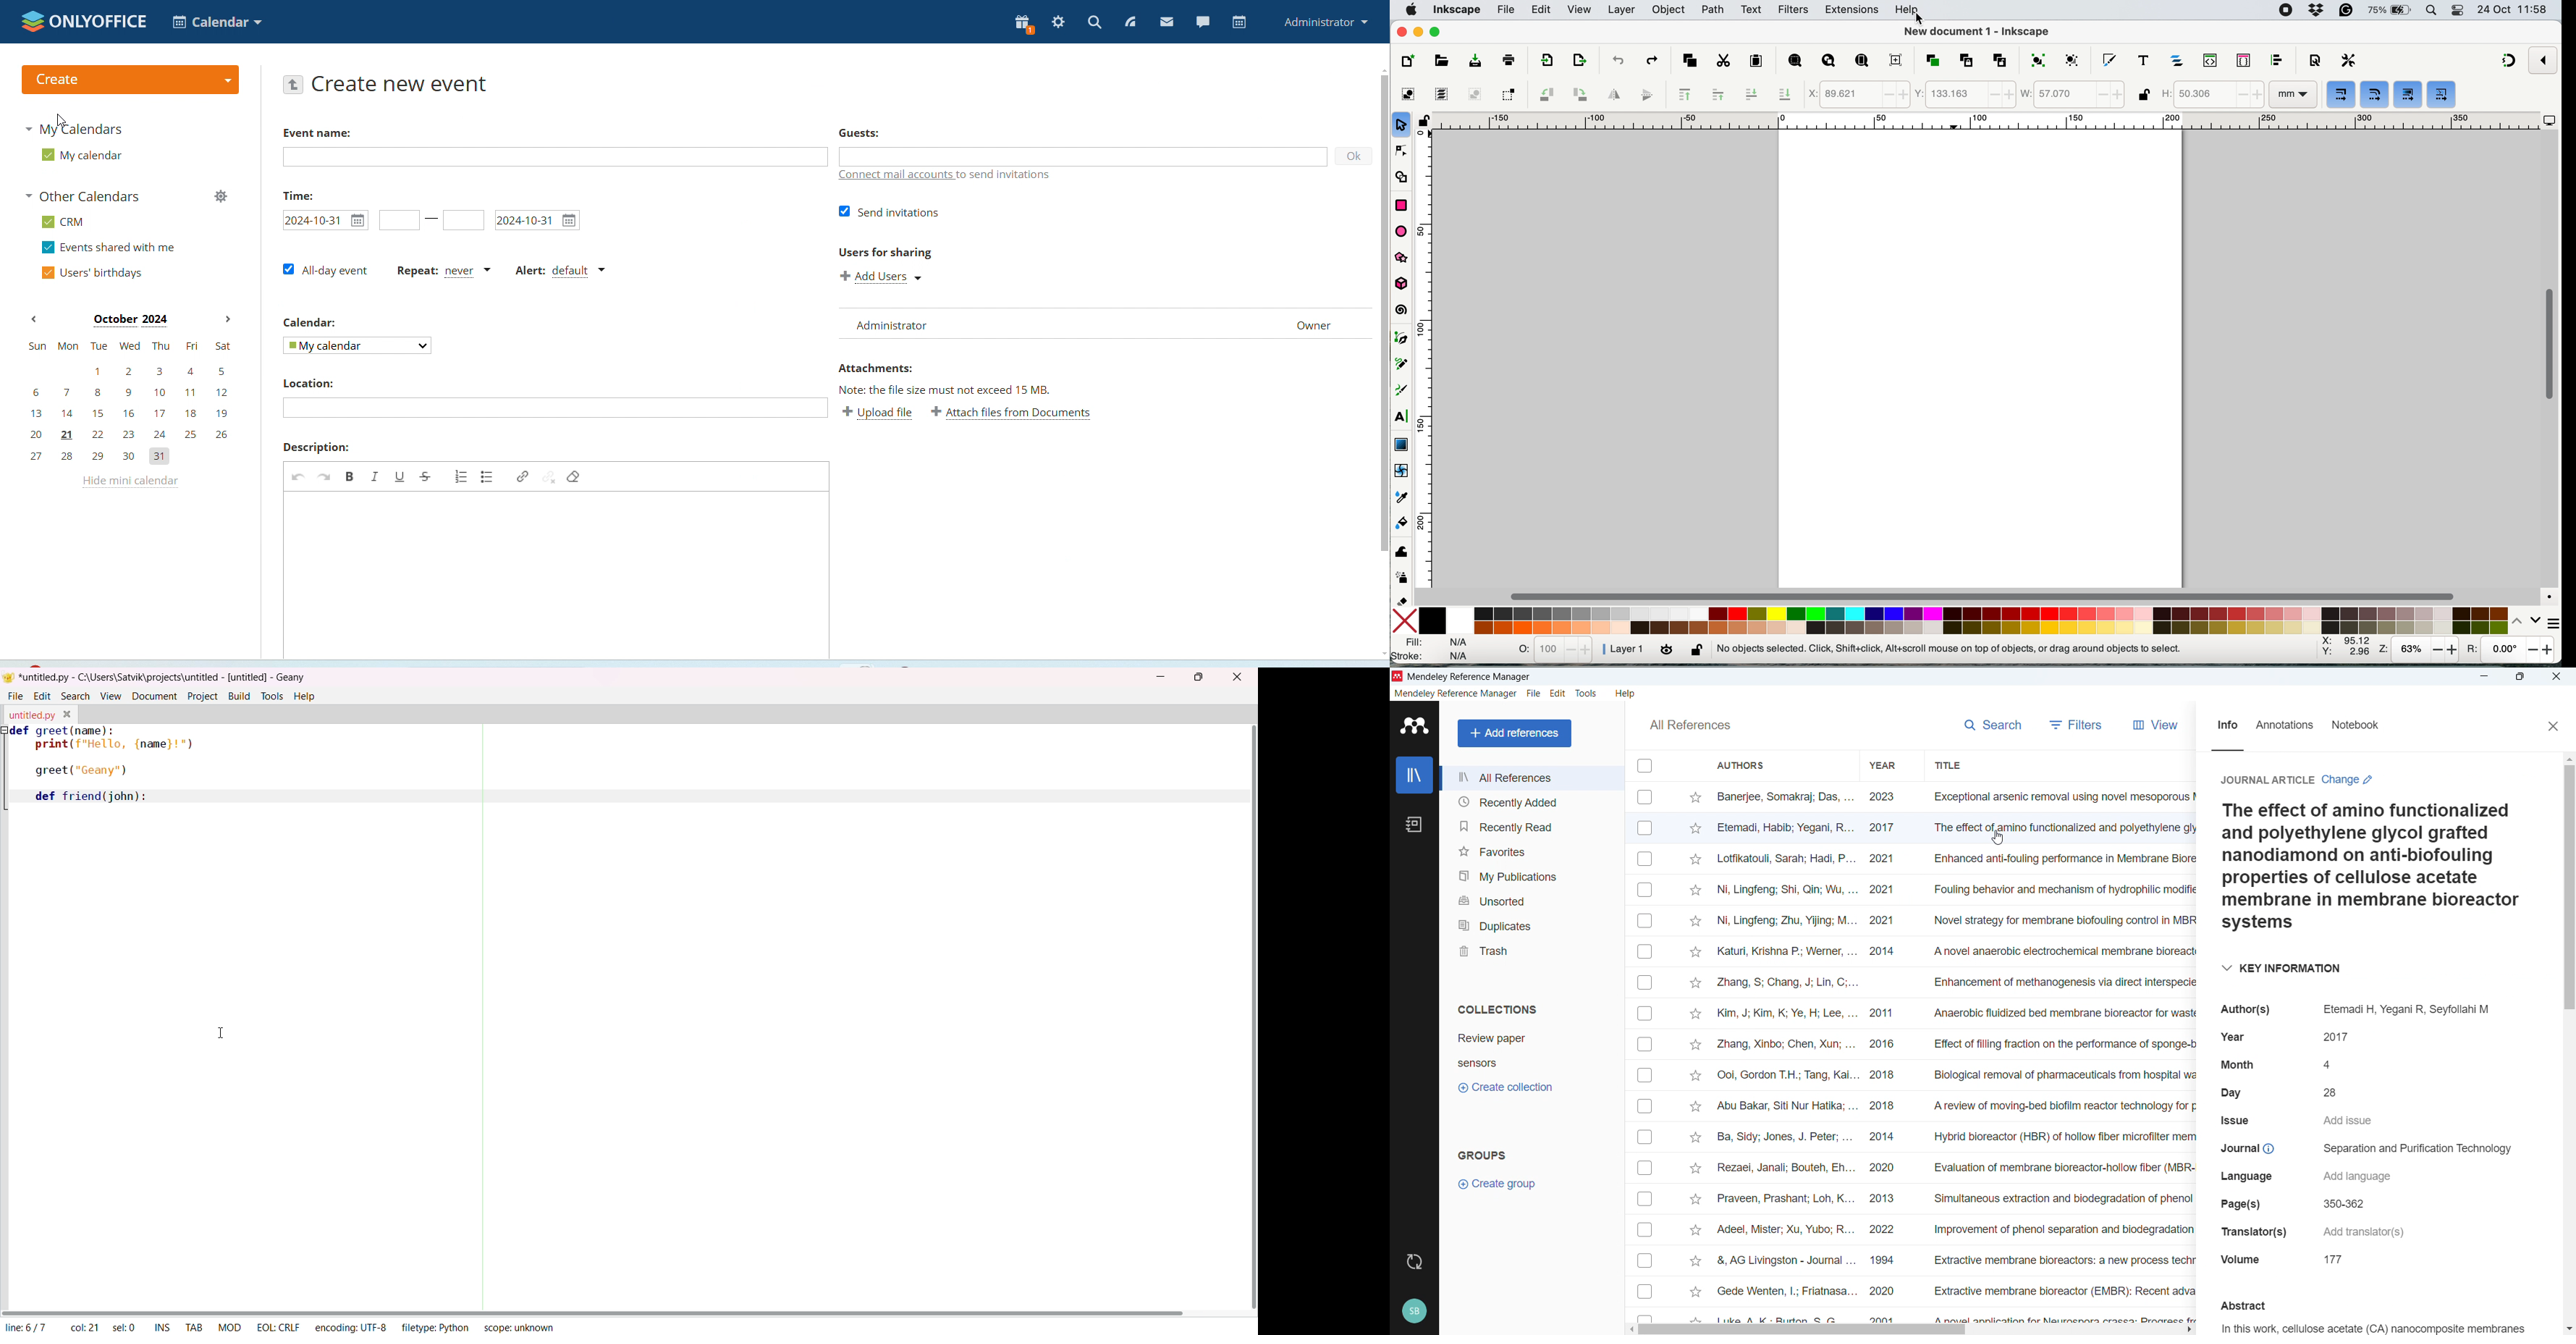 The width and height of the screenshot is (2576, 1344). Describe the element at coordinates (2549, 120) in the screenshot. I see `display options` at that location.